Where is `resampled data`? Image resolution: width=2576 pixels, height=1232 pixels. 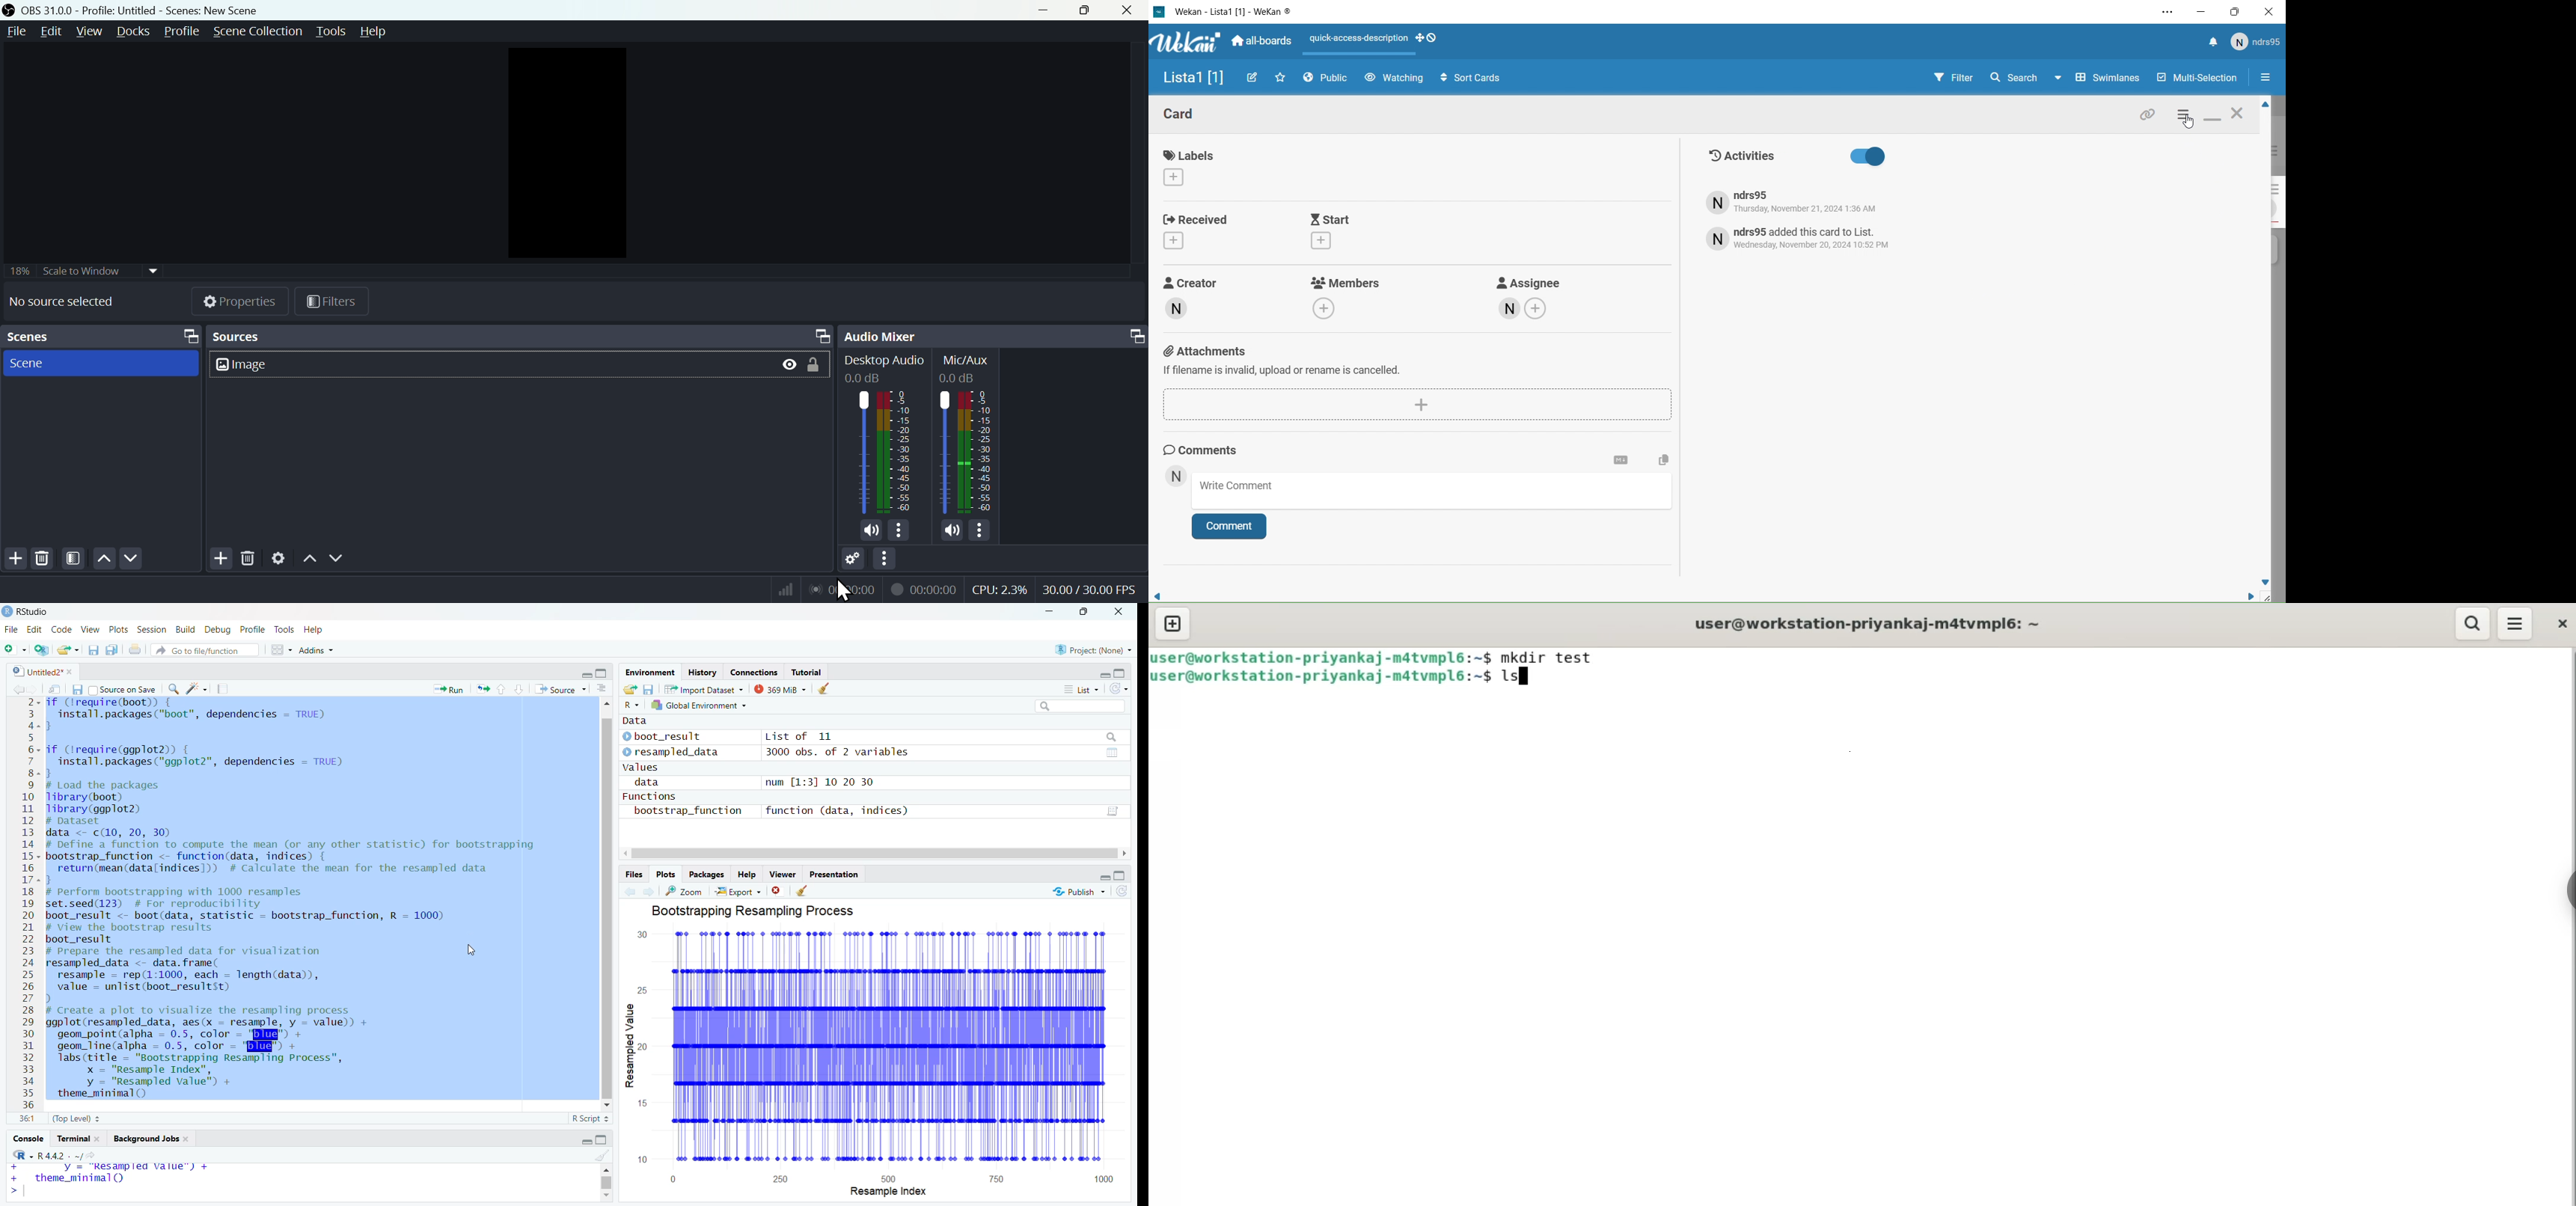 resampled data is located at coordinates (671, 752).